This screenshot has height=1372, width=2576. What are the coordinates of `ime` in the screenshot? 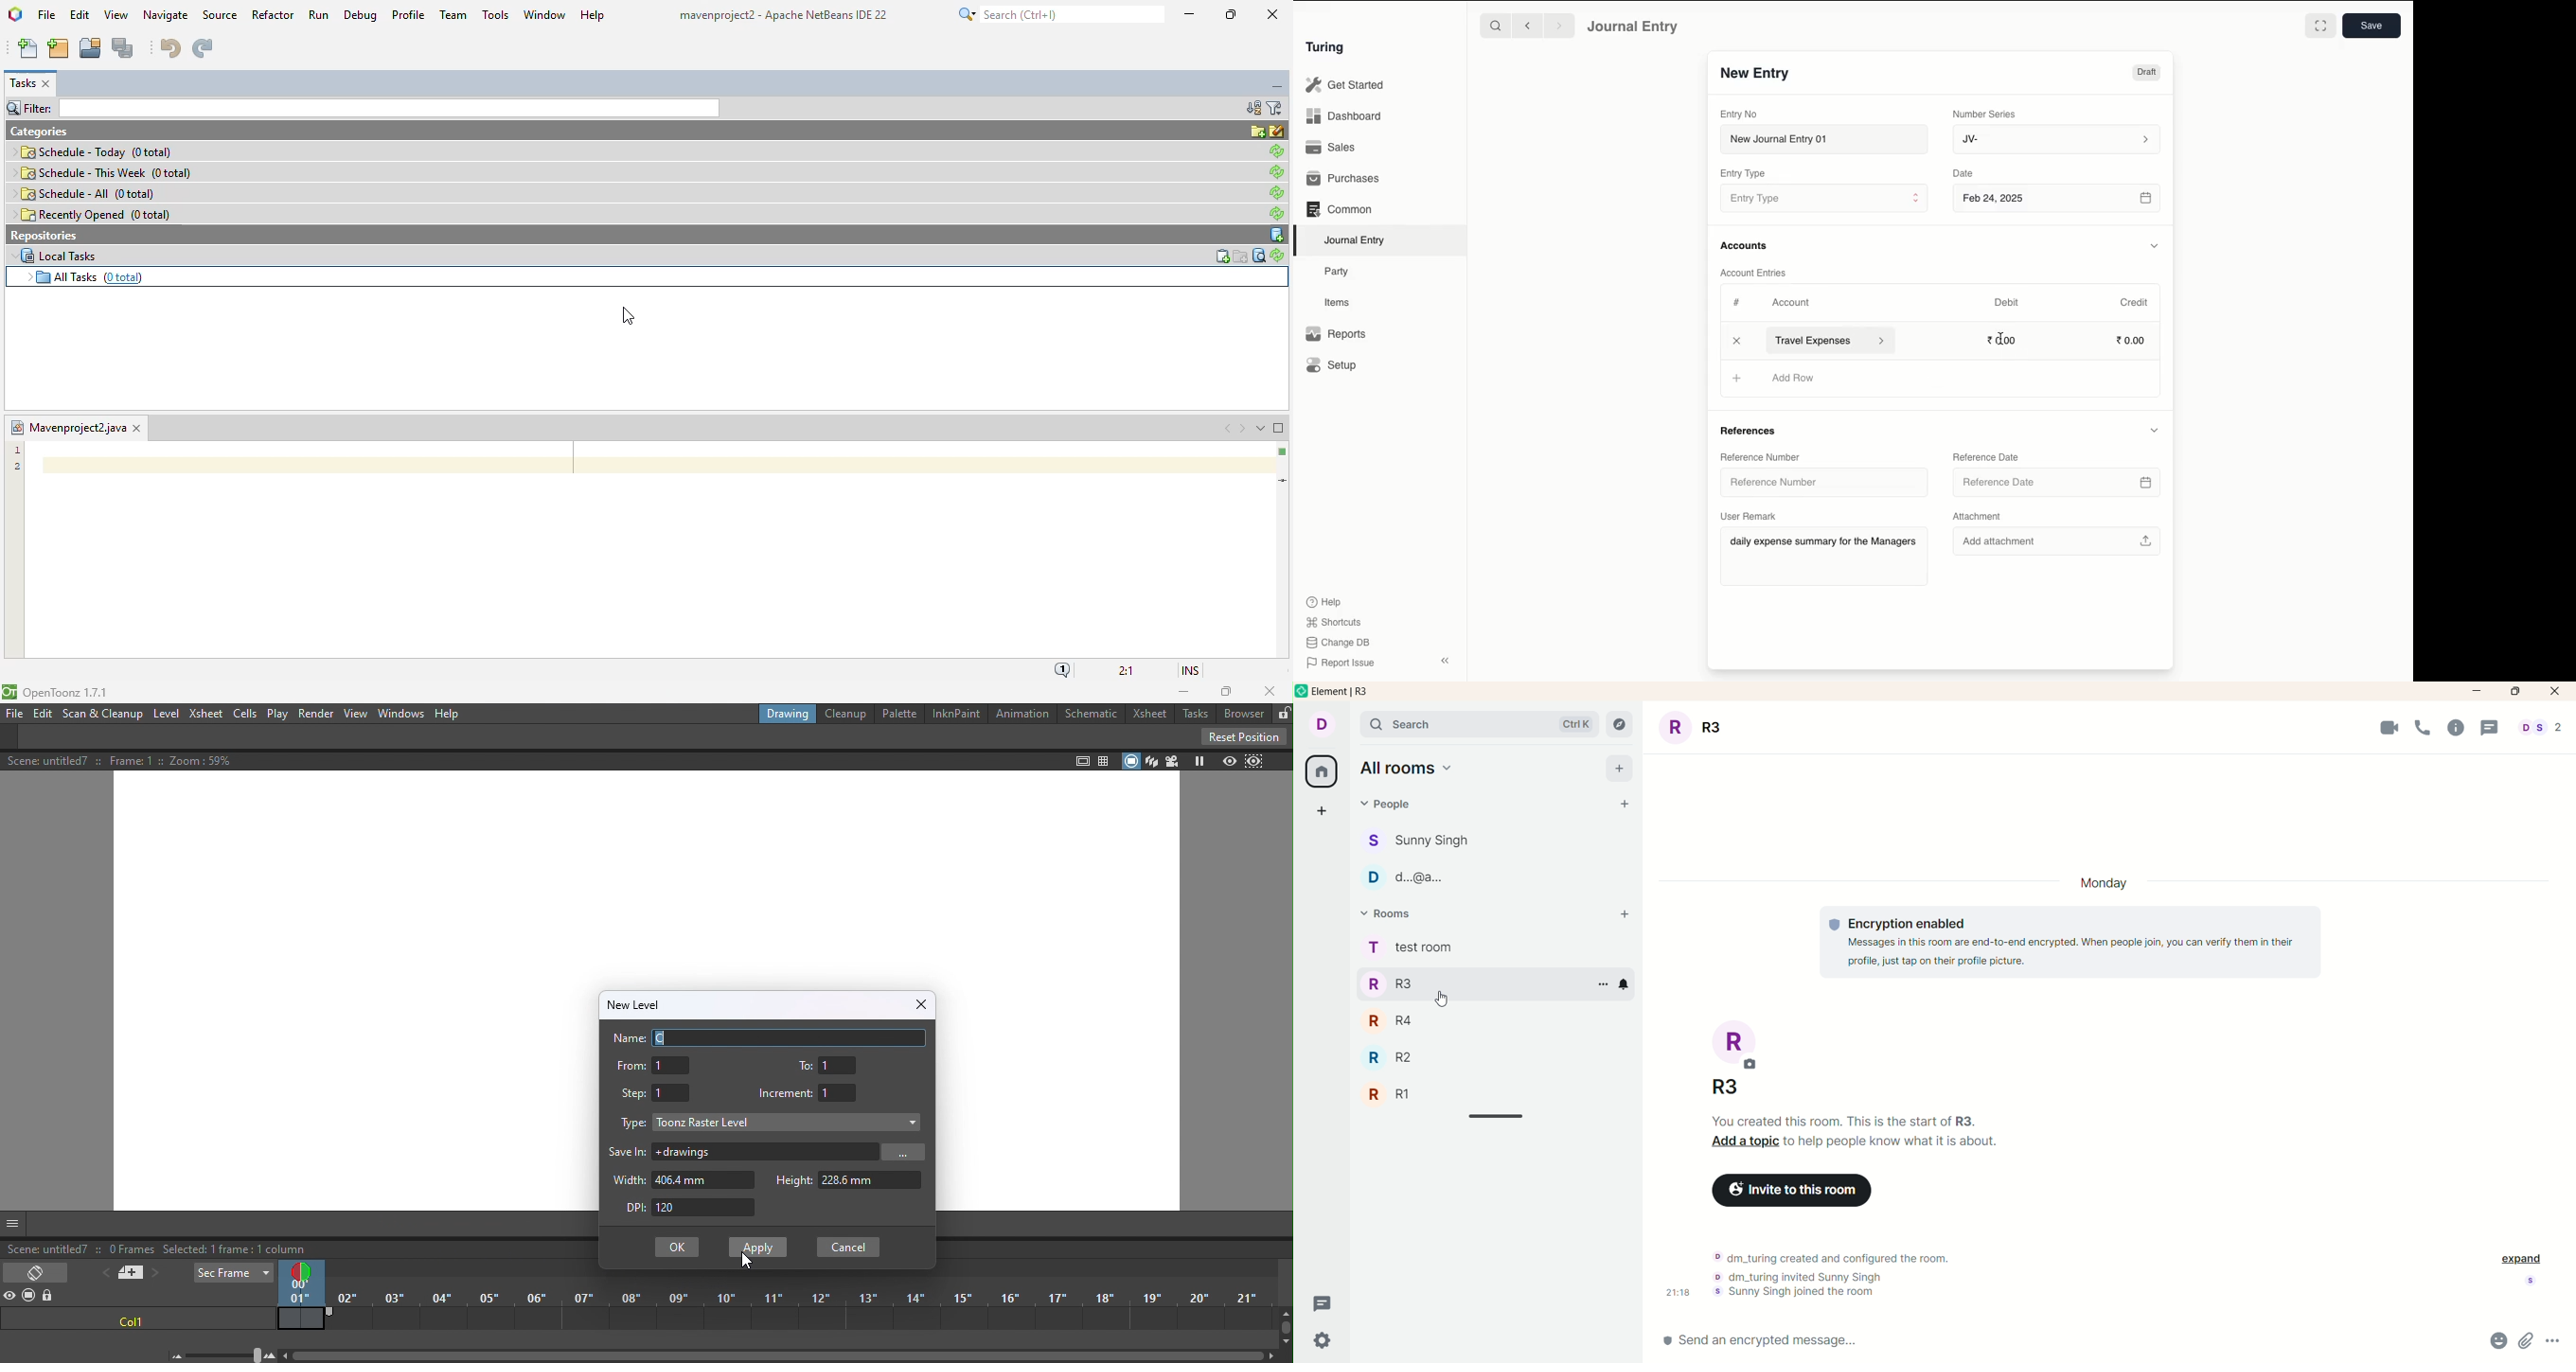 It's located at (1676, 1294).